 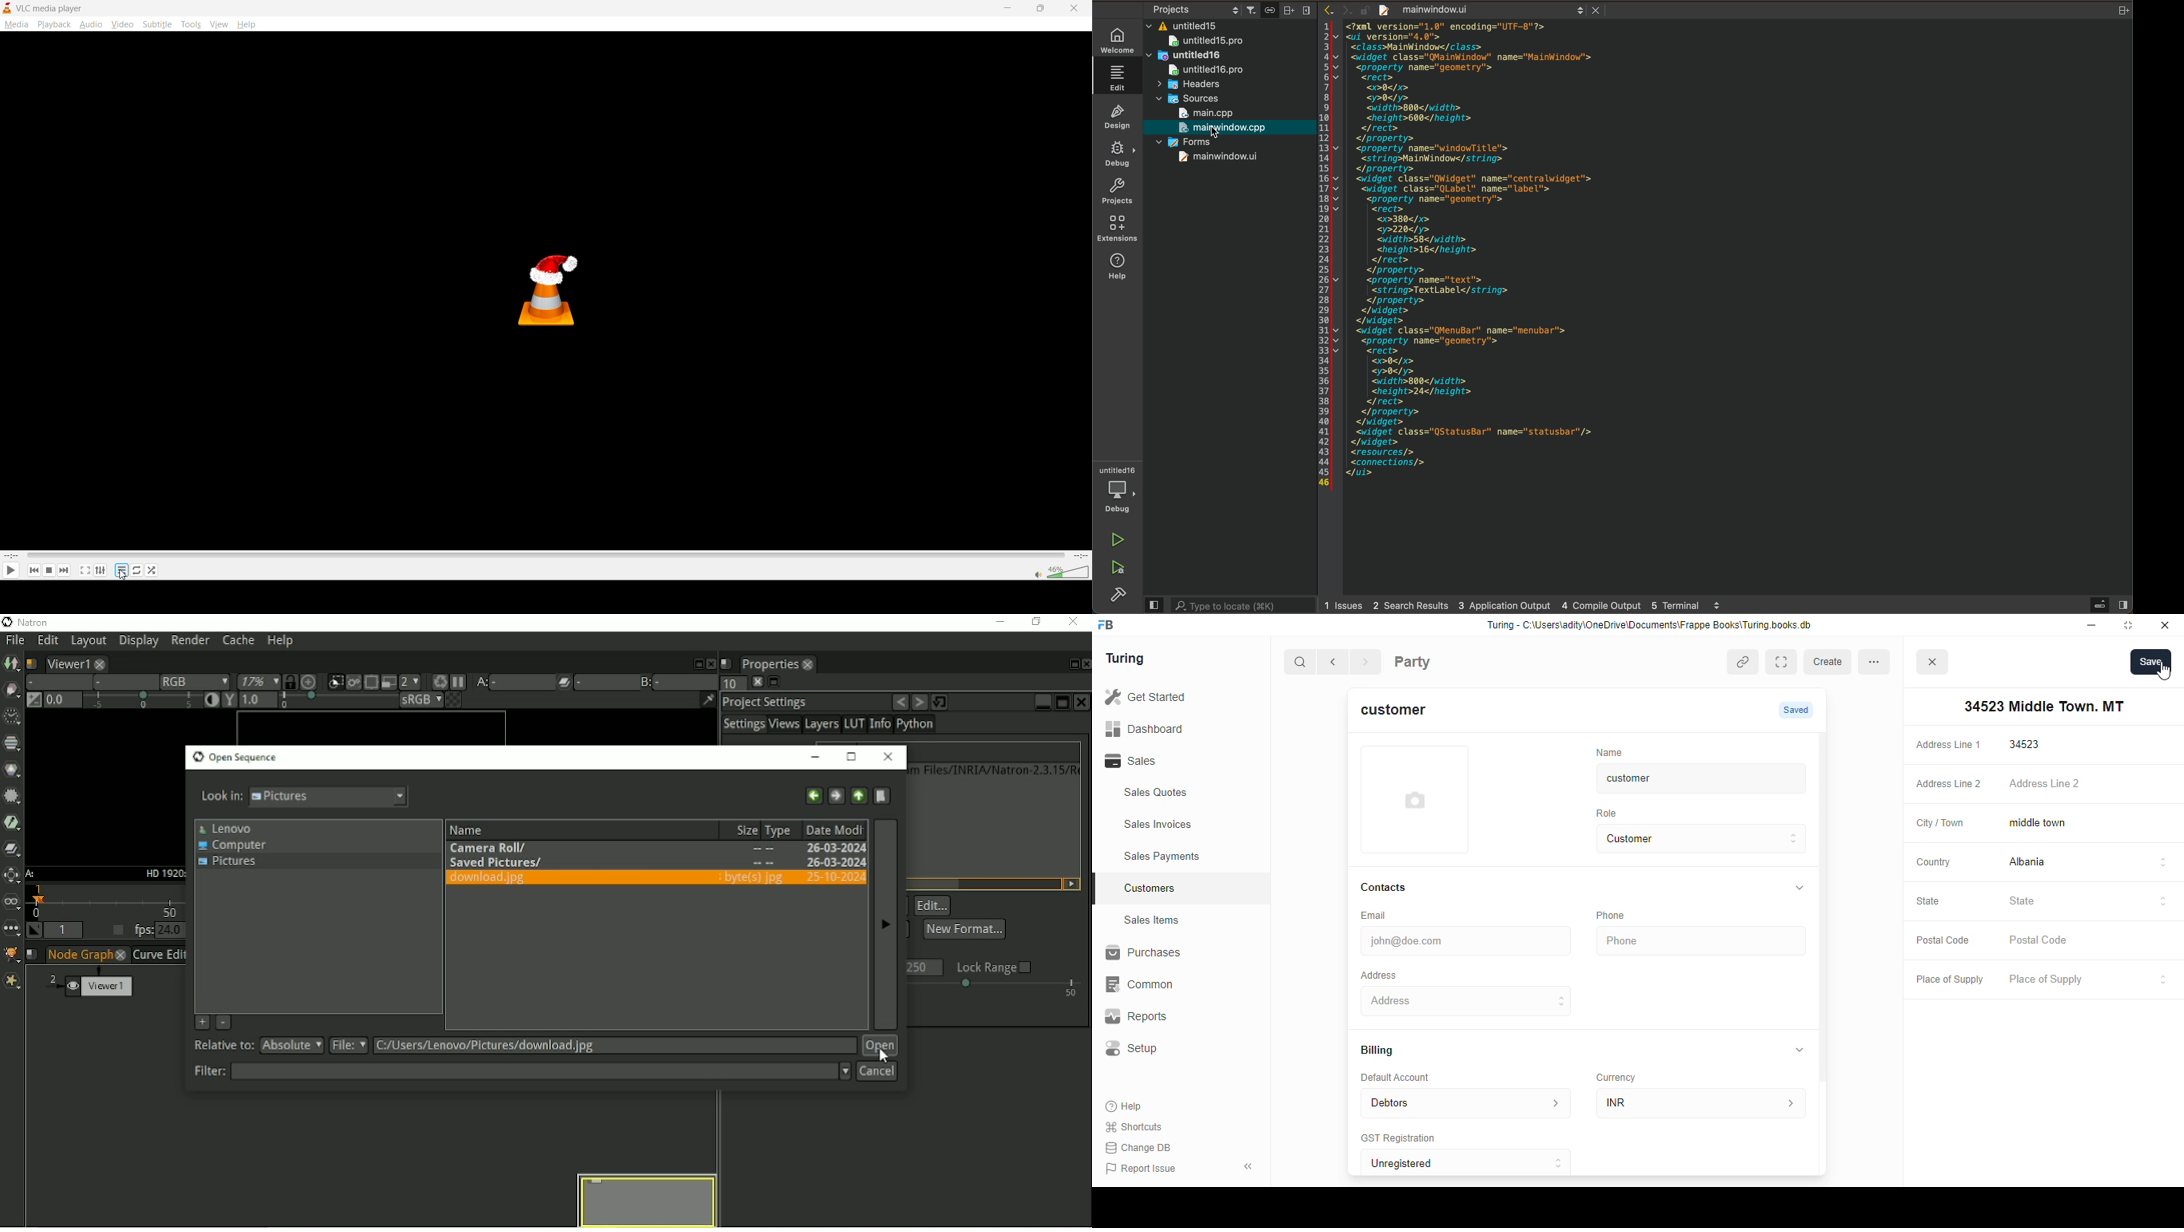 What do you see at coordinates (1178, 795) in the screenshot?
I see `Sales Quotes` at bounding box center [1178, 795].